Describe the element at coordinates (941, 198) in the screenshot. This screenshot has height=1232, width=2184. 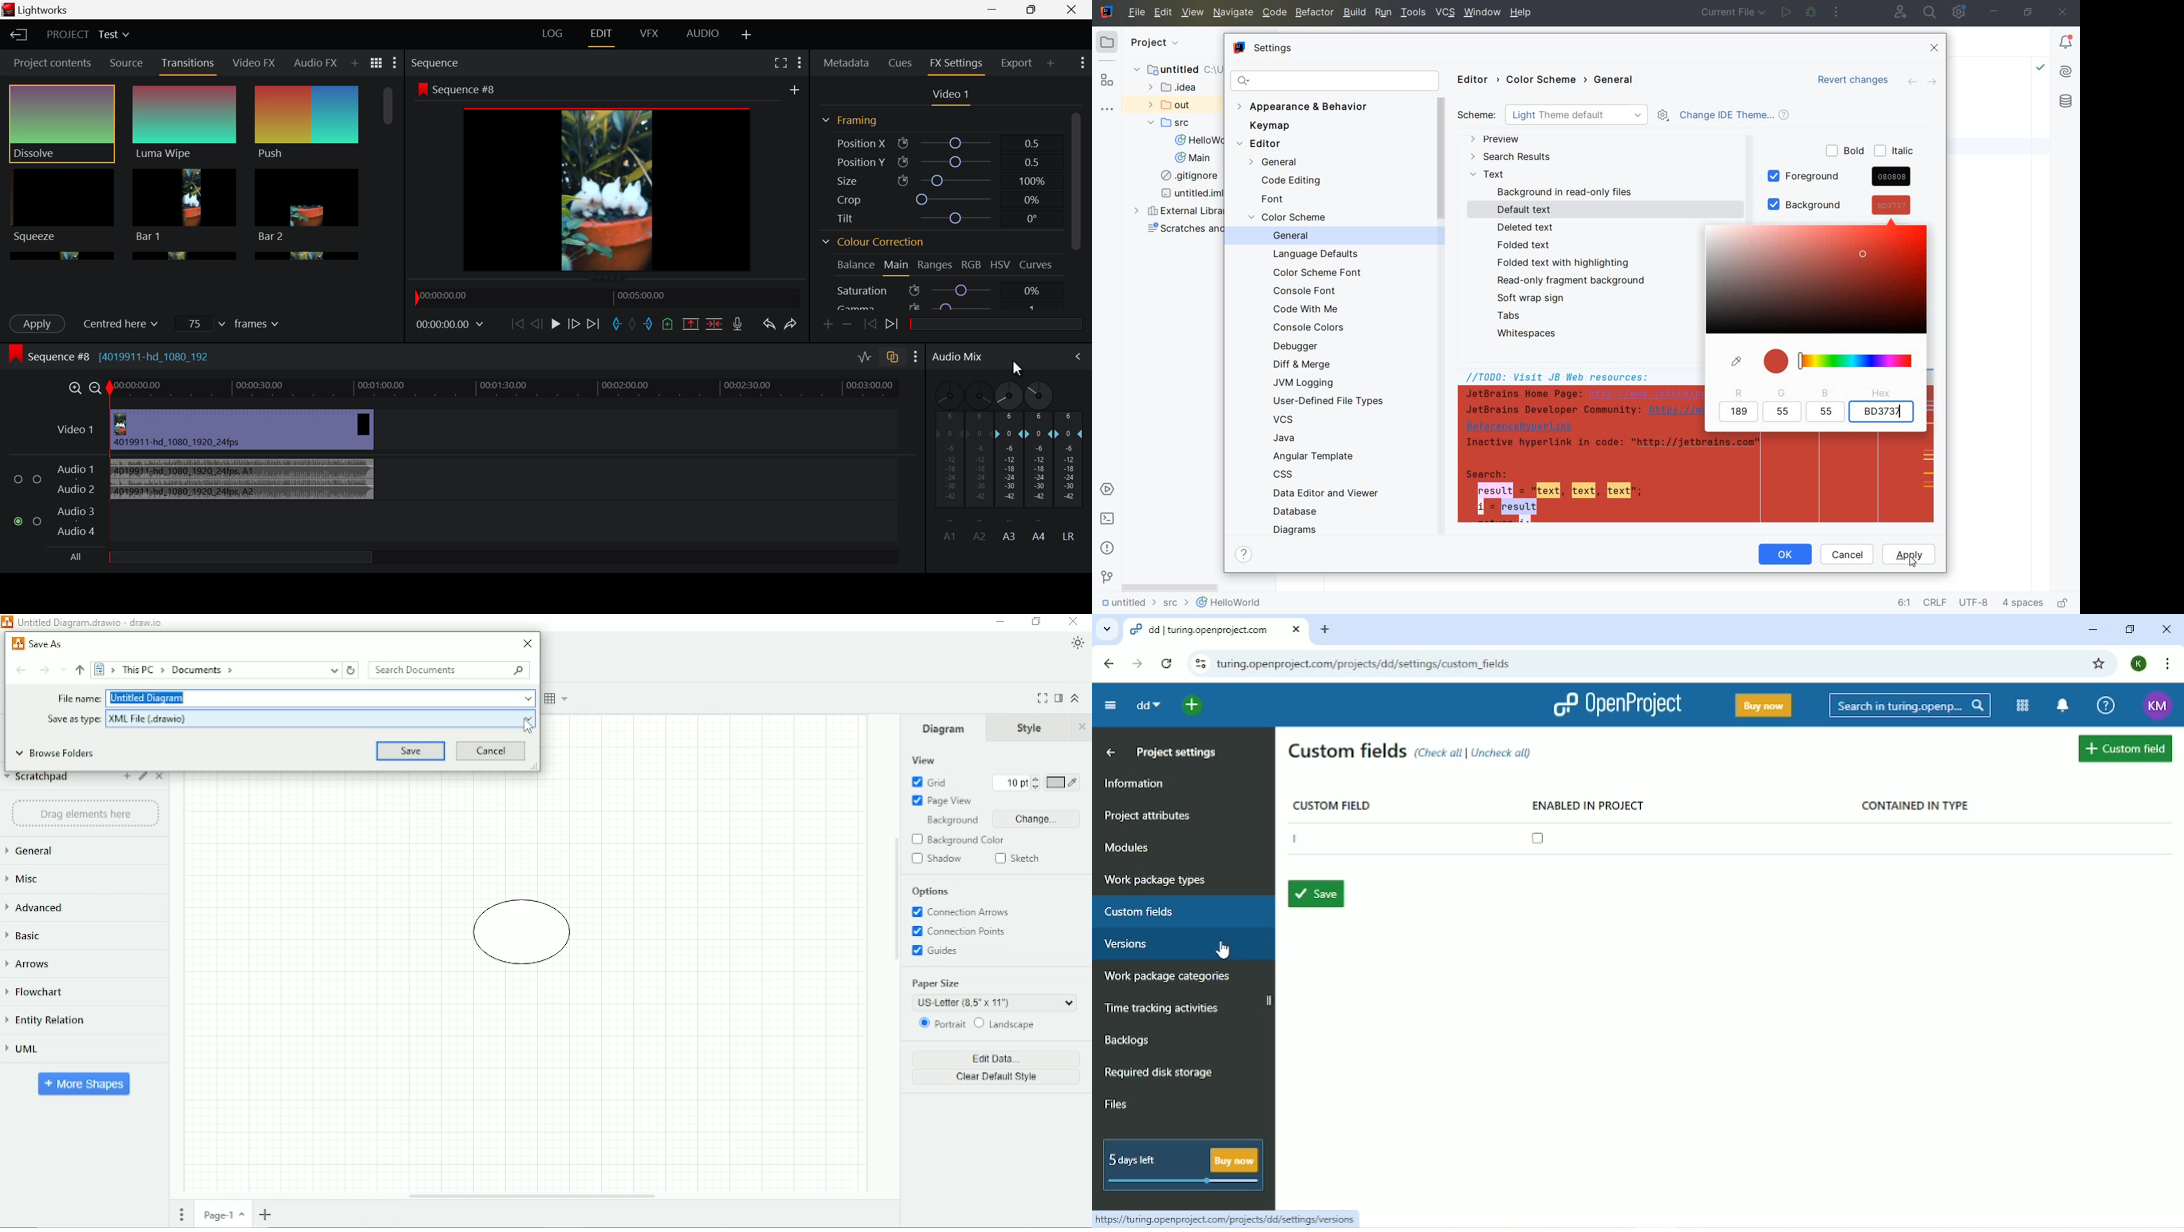
I see `Crop` at that location.